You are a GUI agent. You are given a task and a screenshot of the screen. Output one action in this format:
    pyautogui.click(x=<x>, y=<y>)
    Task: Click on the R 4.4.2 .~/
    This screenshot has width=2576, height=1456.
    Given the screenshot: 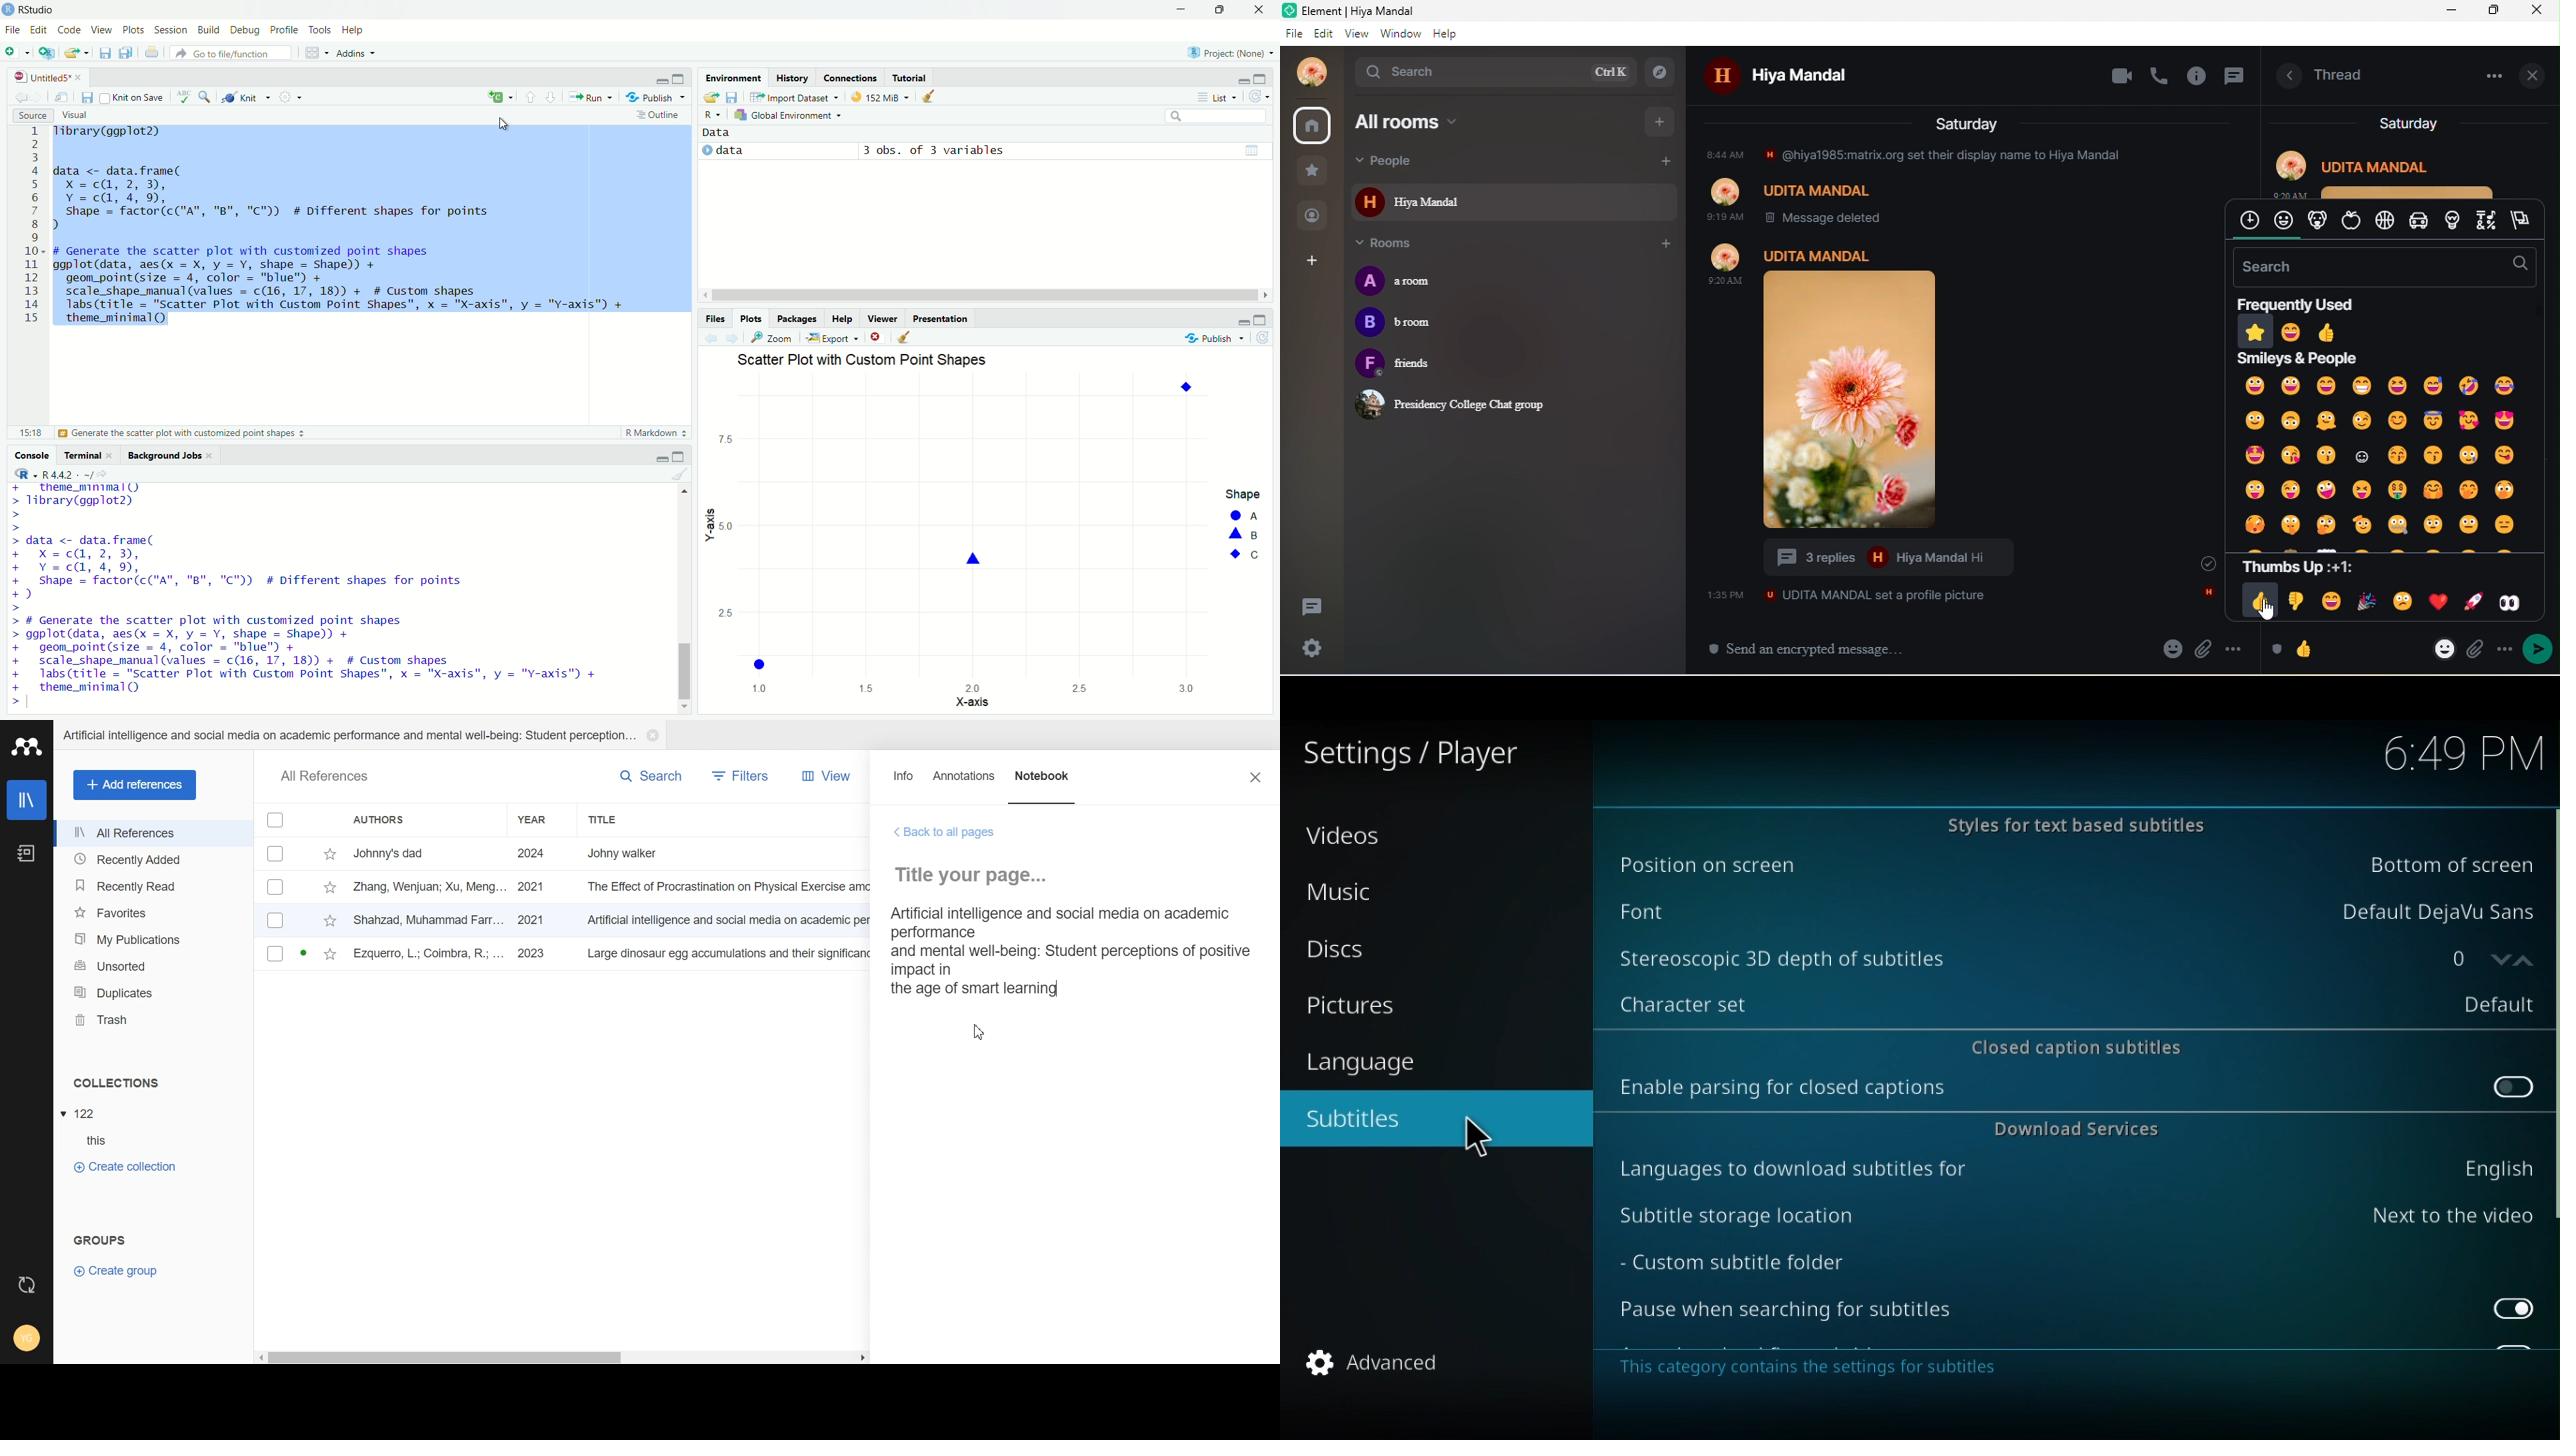 What is the action you would take?
    pyautogui.click(x=67, y=475)
    